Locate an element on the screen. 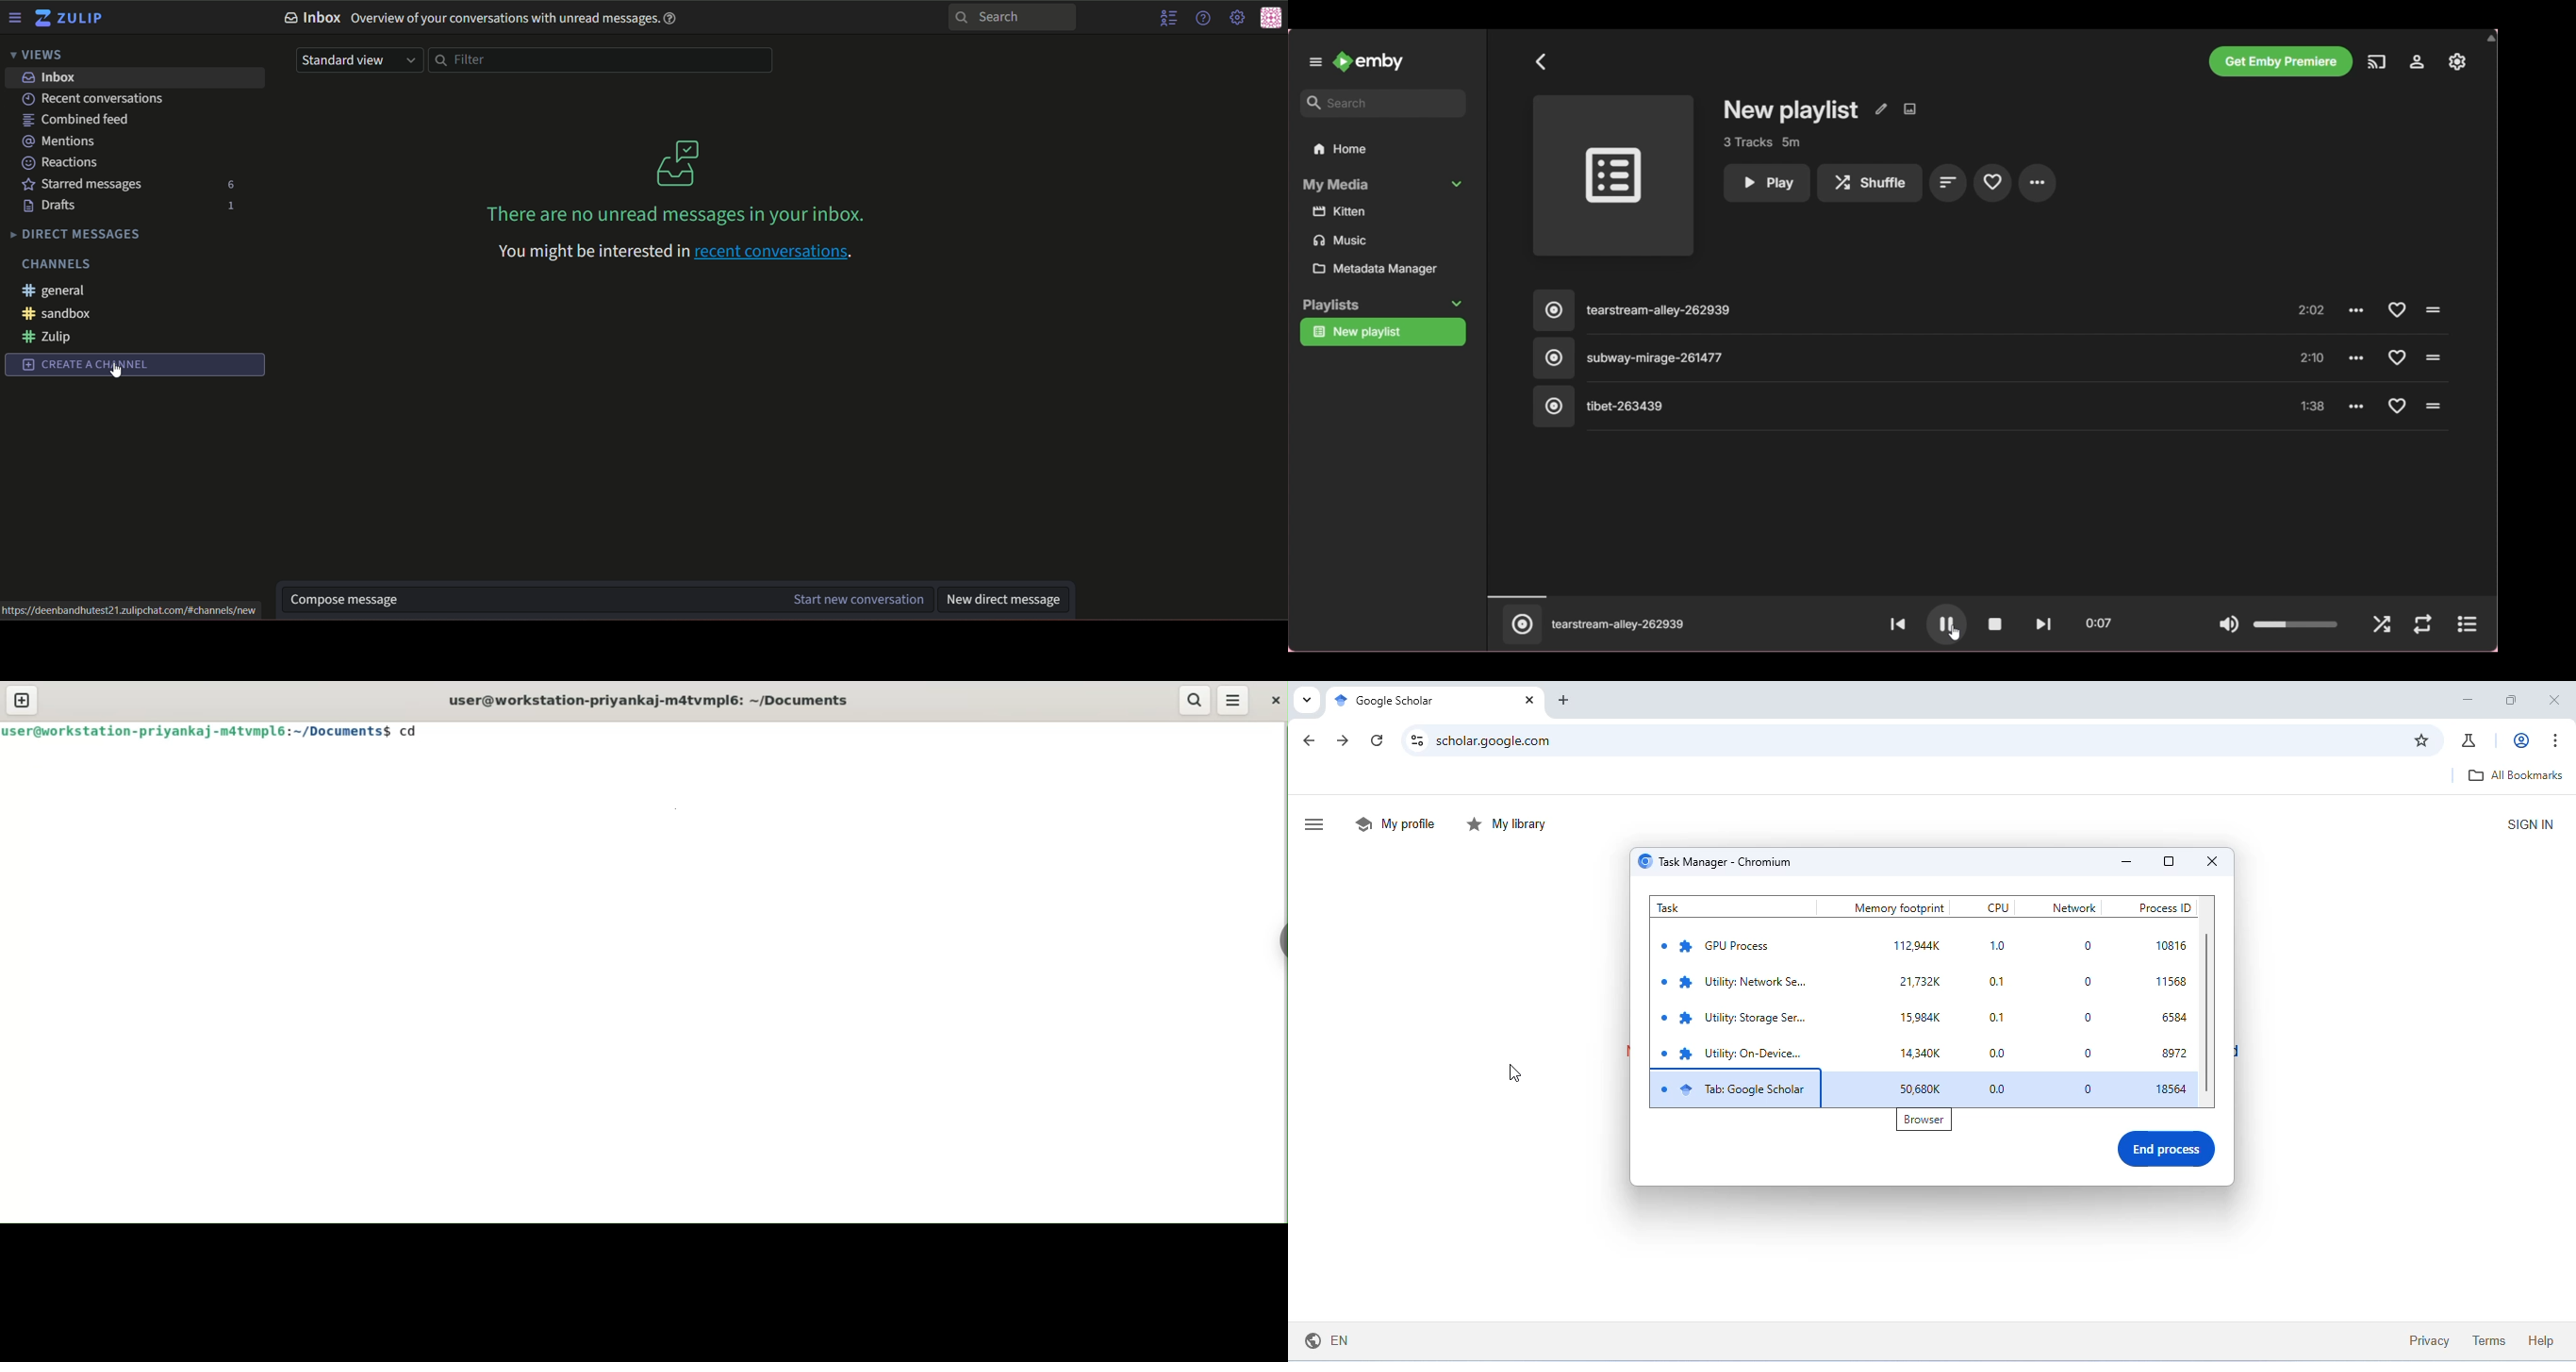 The width and height of the screenshot is (2576, 1372). 0 is located at coordinates (2084, 947).